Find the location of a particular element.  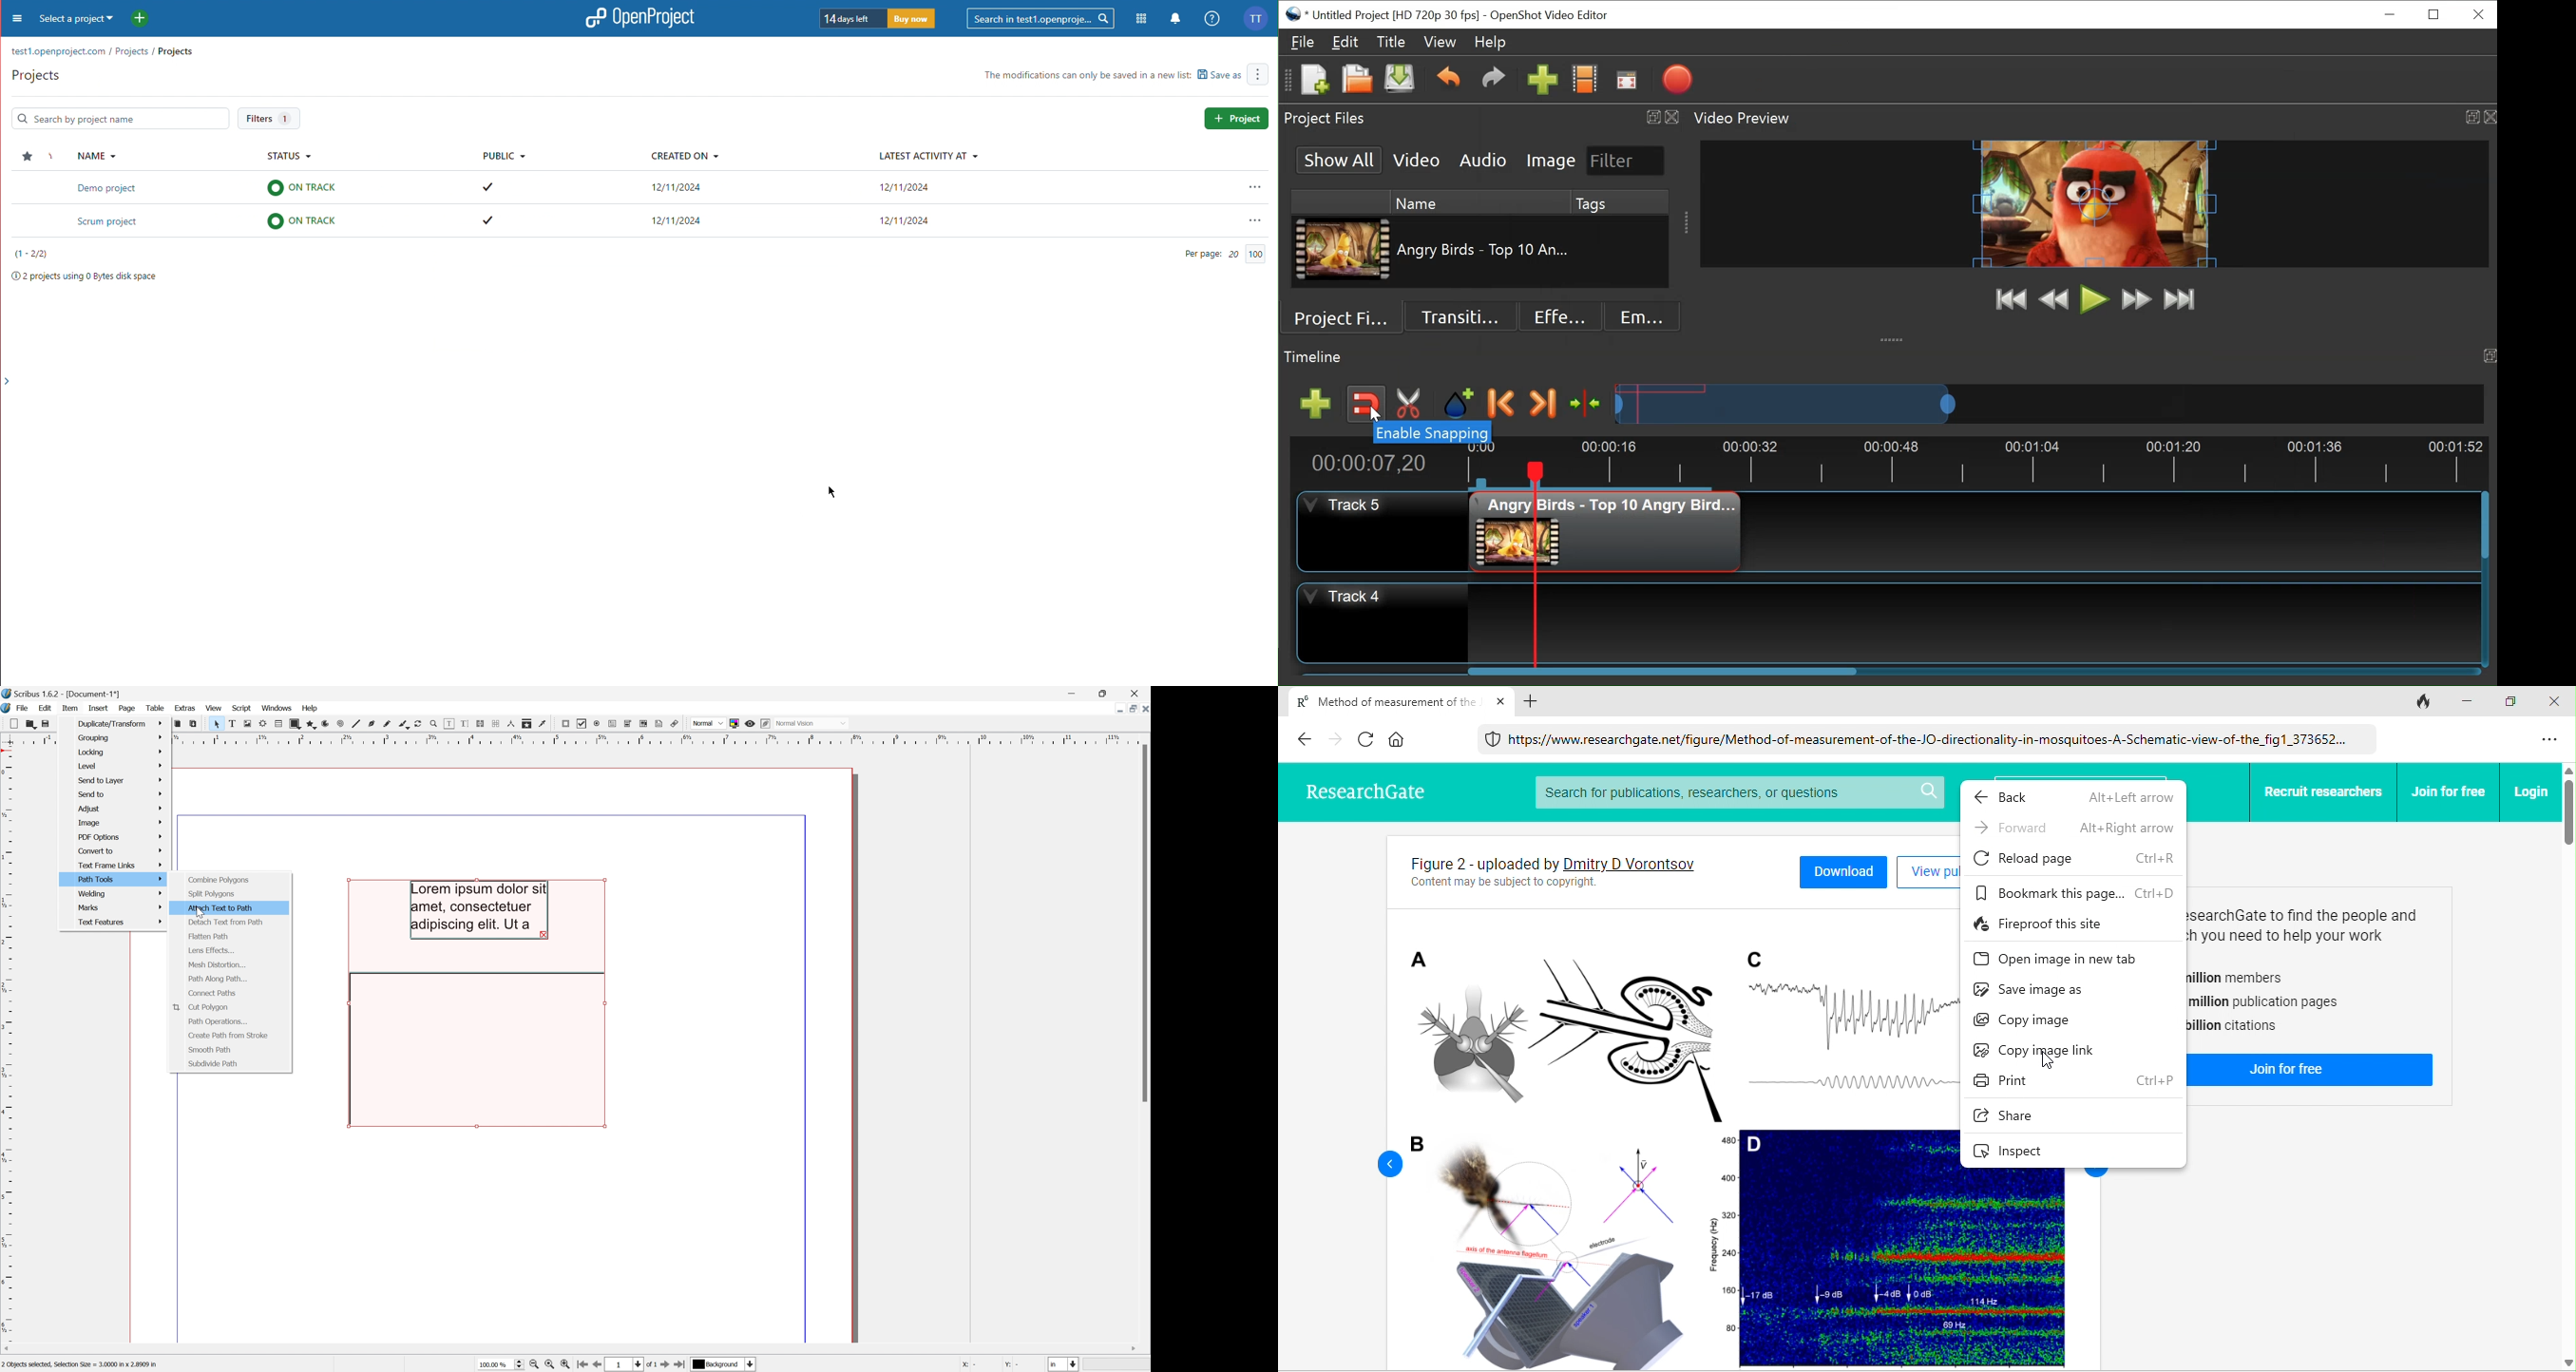

Go to the last page is located at coordinates (682, 1365).